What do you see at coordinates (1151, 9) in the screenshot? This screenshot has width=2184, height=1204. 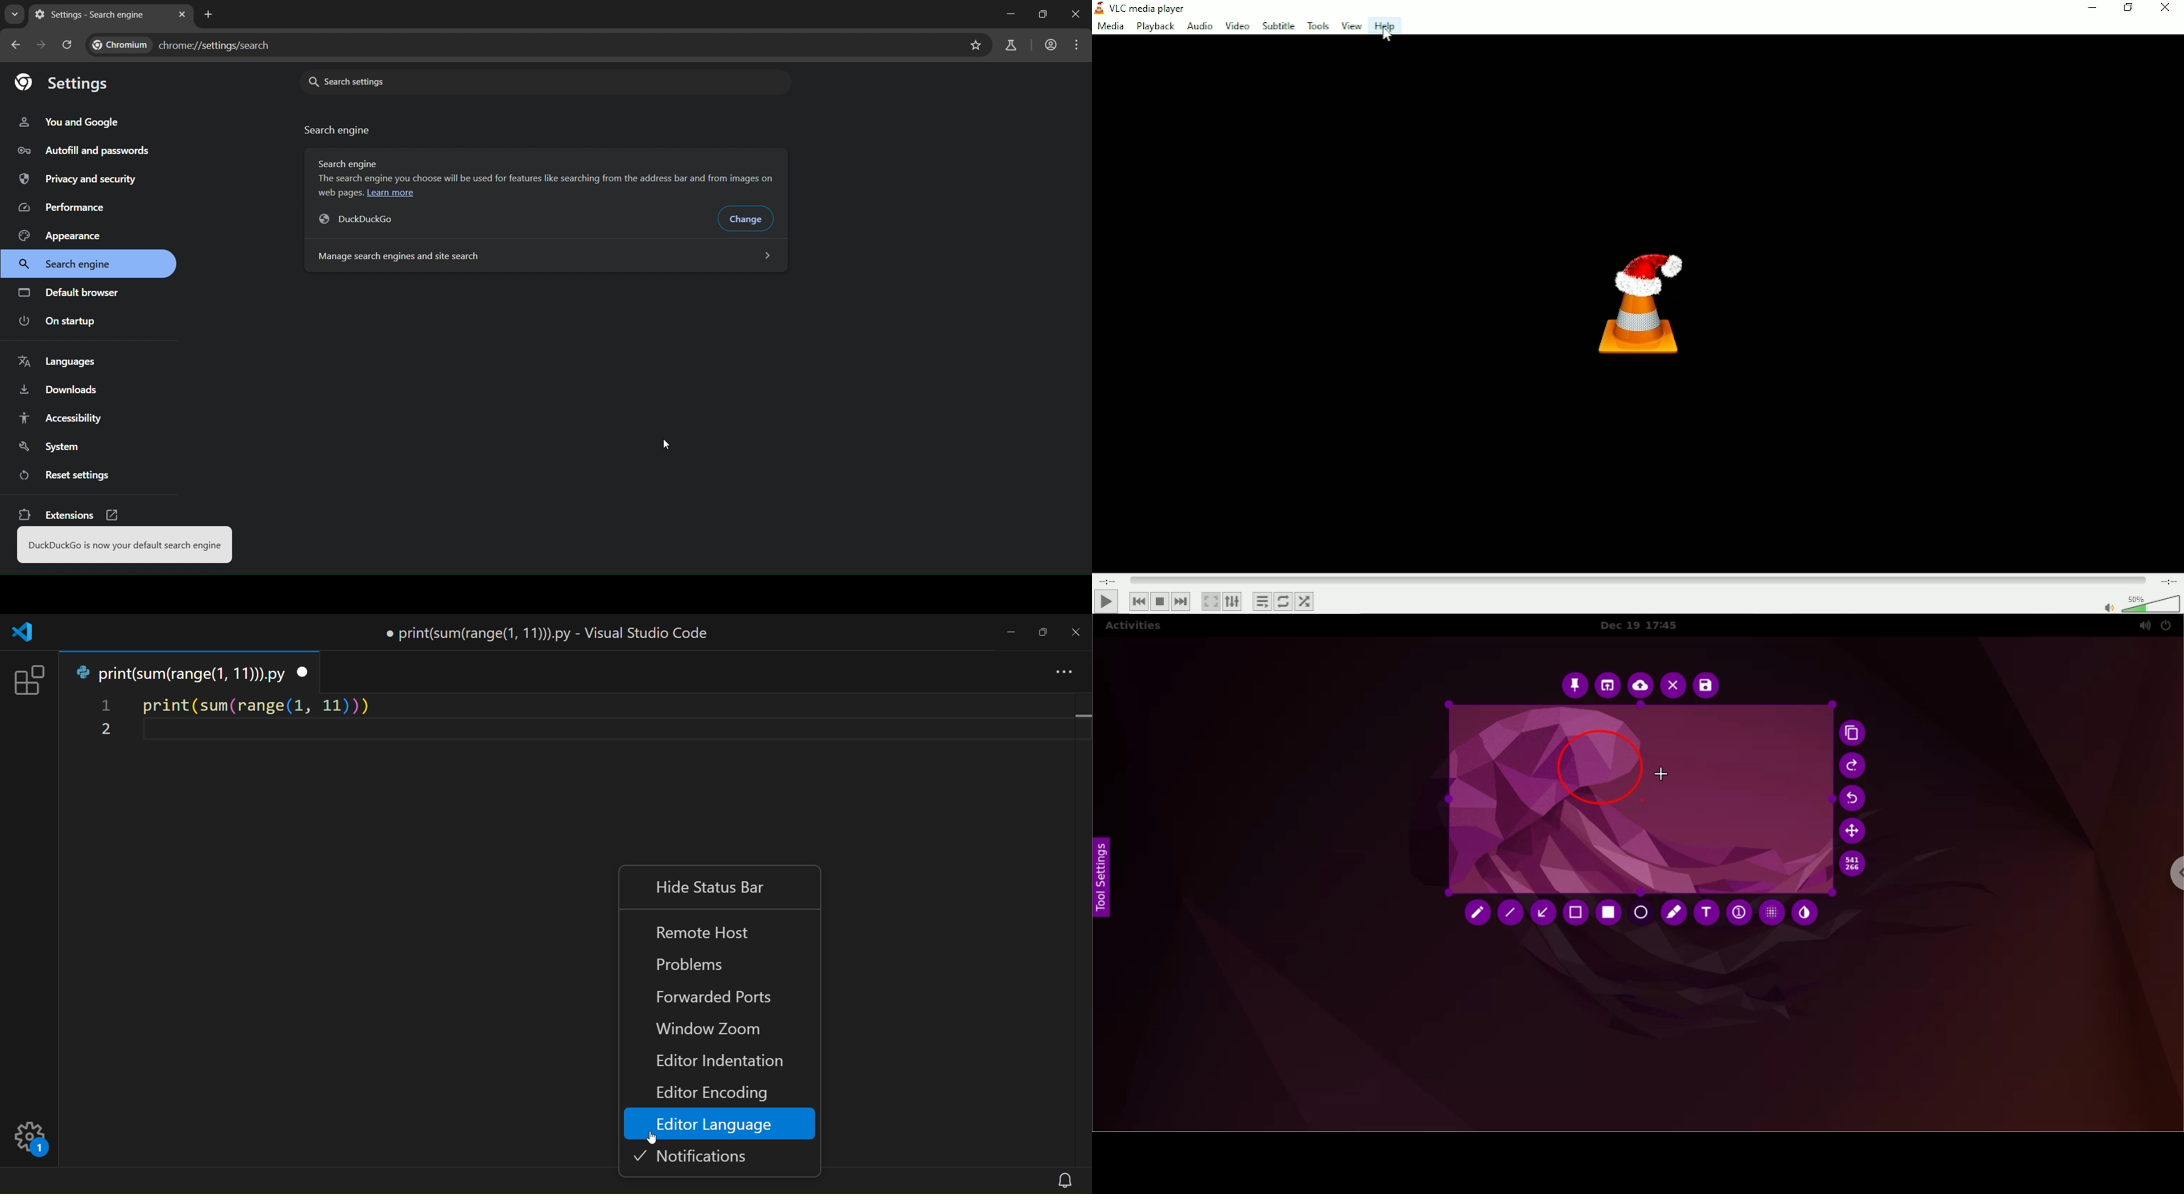 I see `VLC media player` at bounding box center [1151, 9].